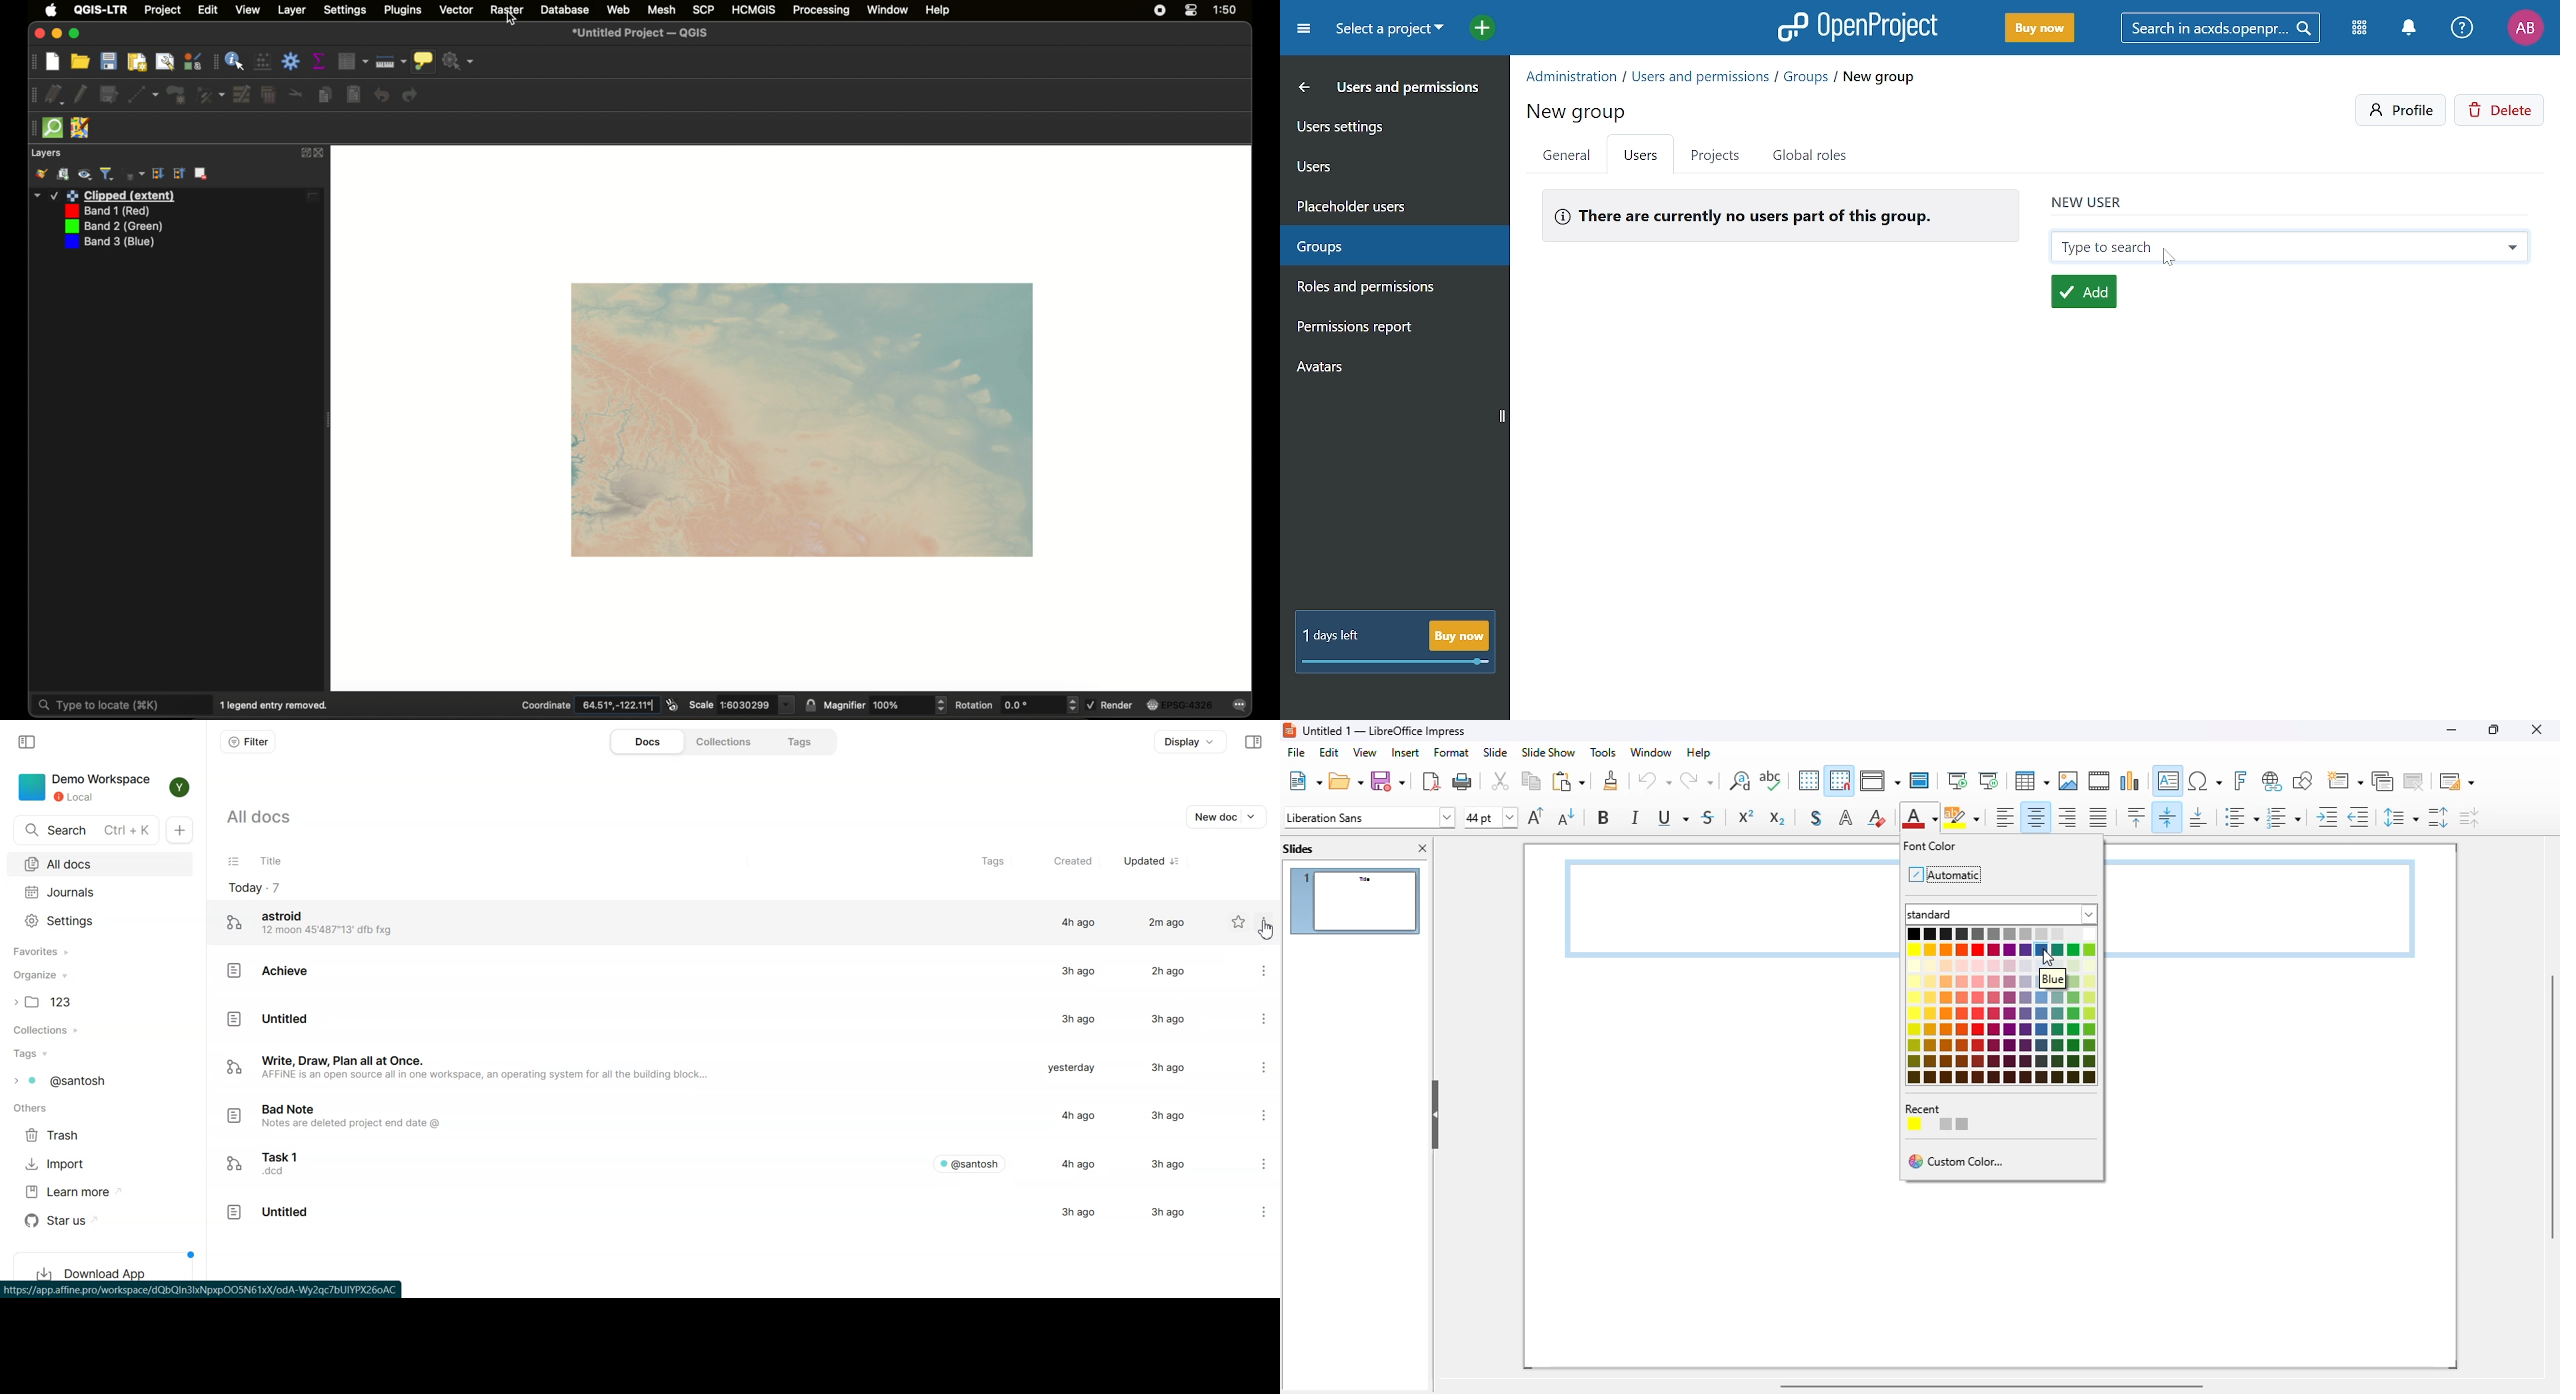  Describe the element at coordinates (59, 1135) in the screenshot. I see `Trash` at that location.